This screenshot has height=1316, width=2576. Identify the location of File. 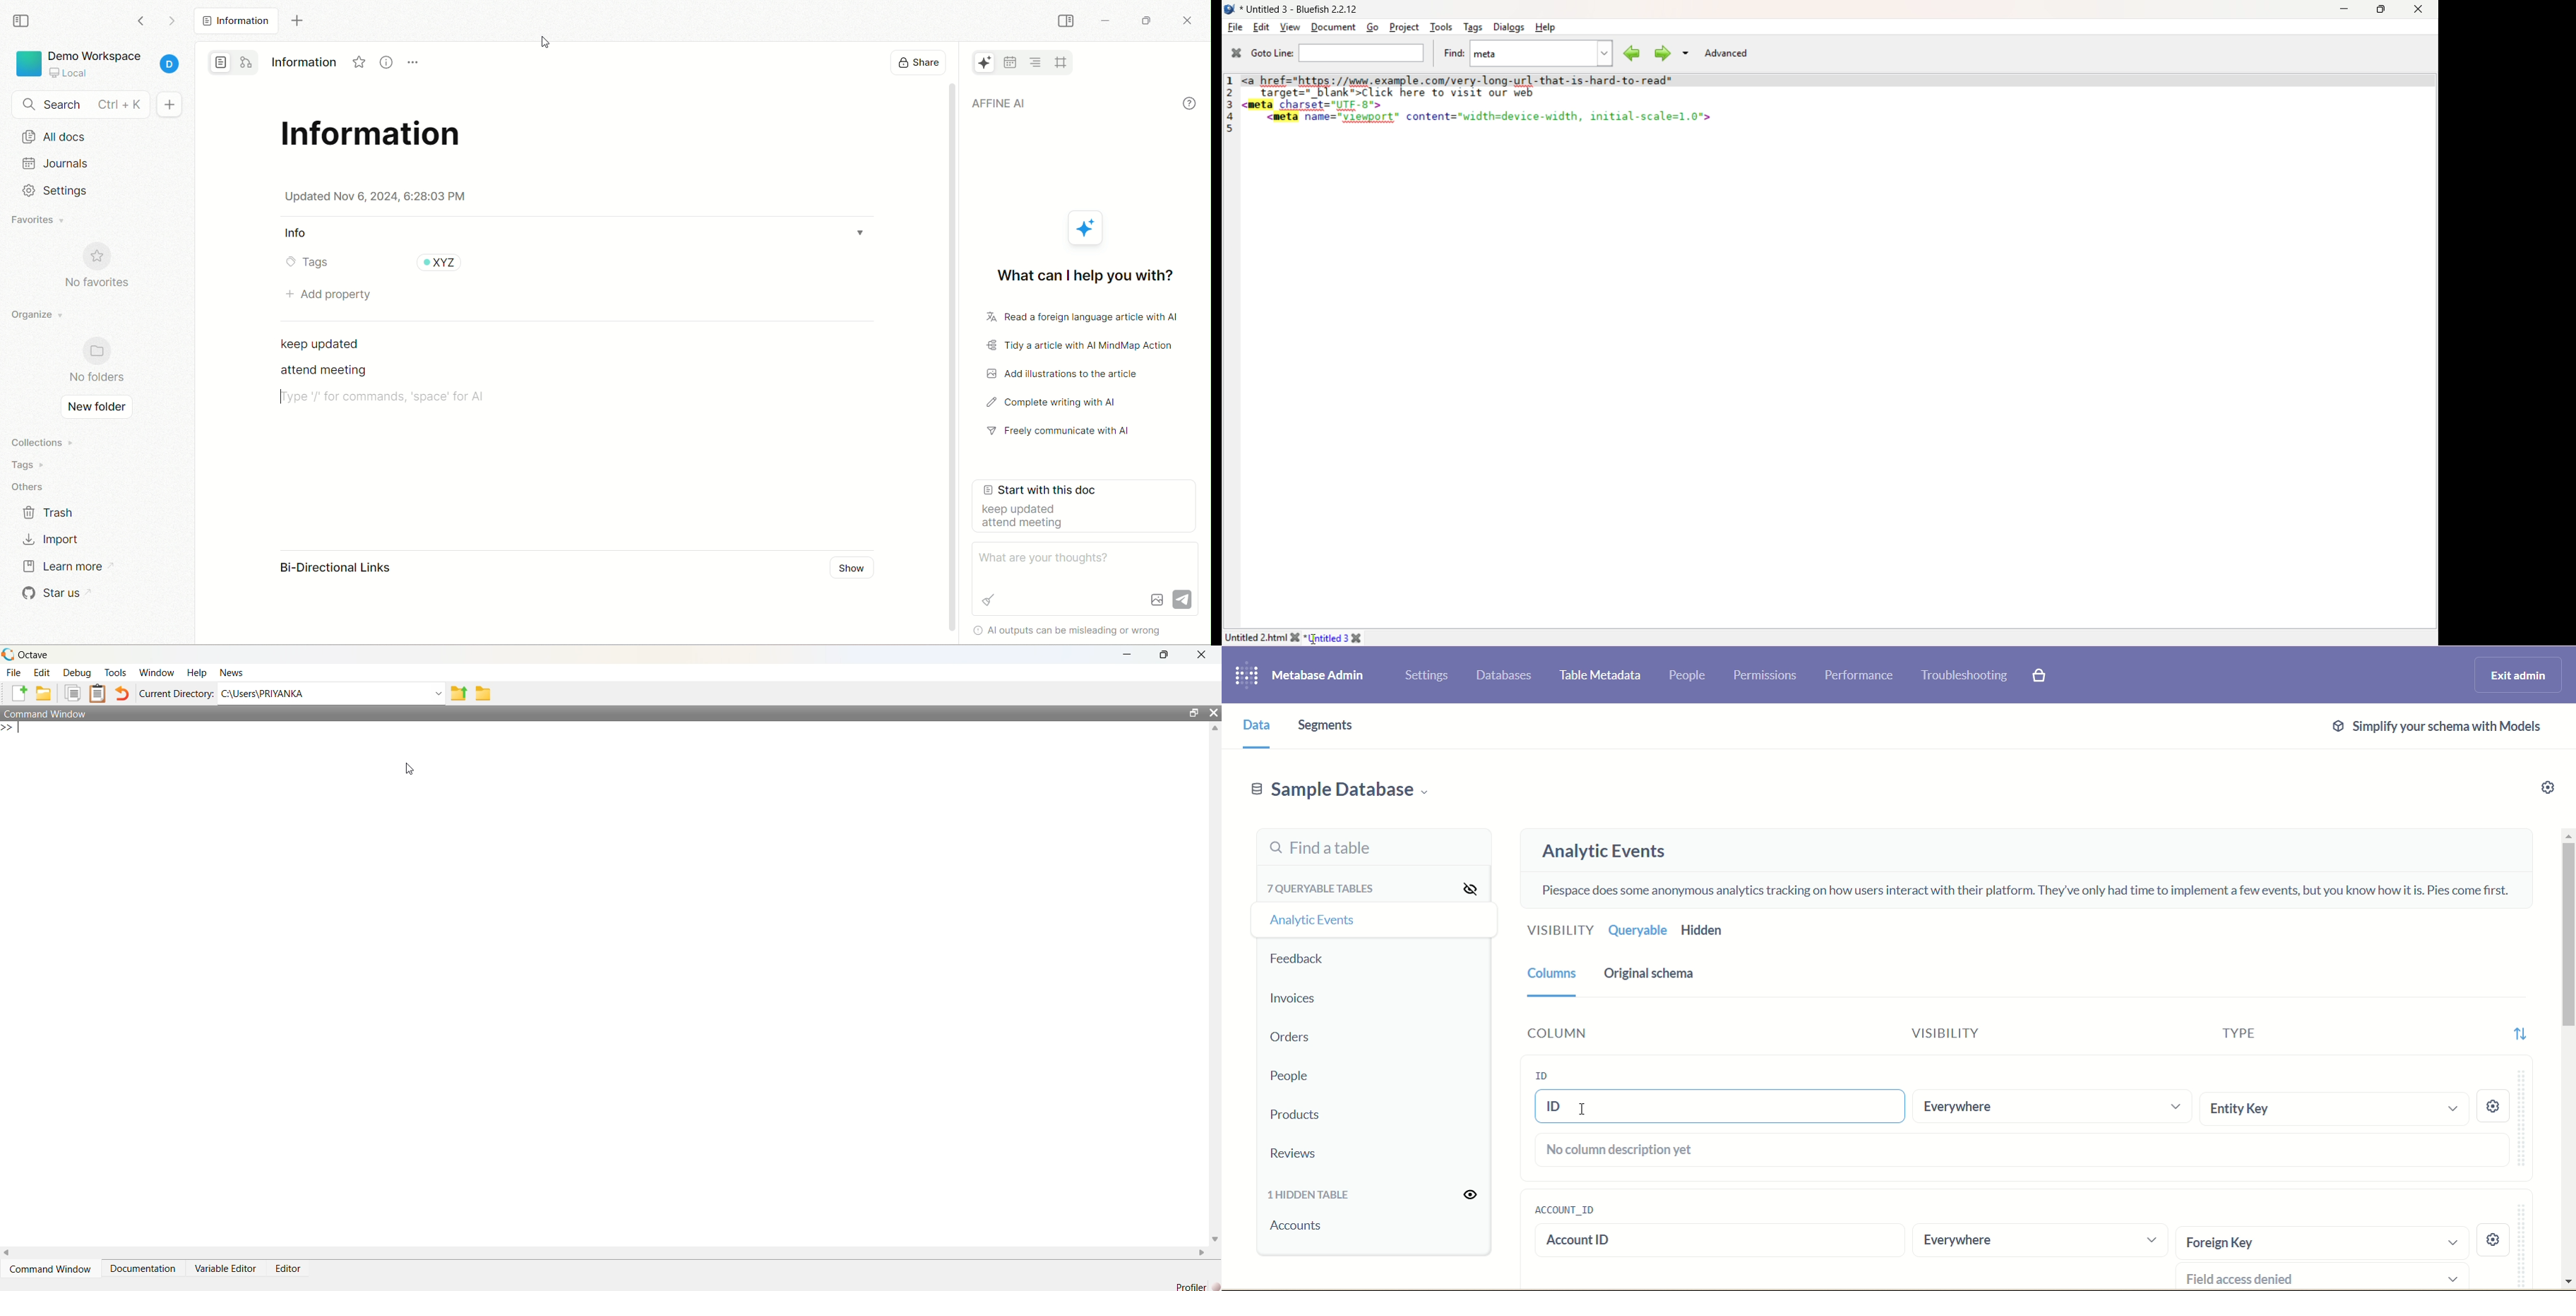
(1234, 27).